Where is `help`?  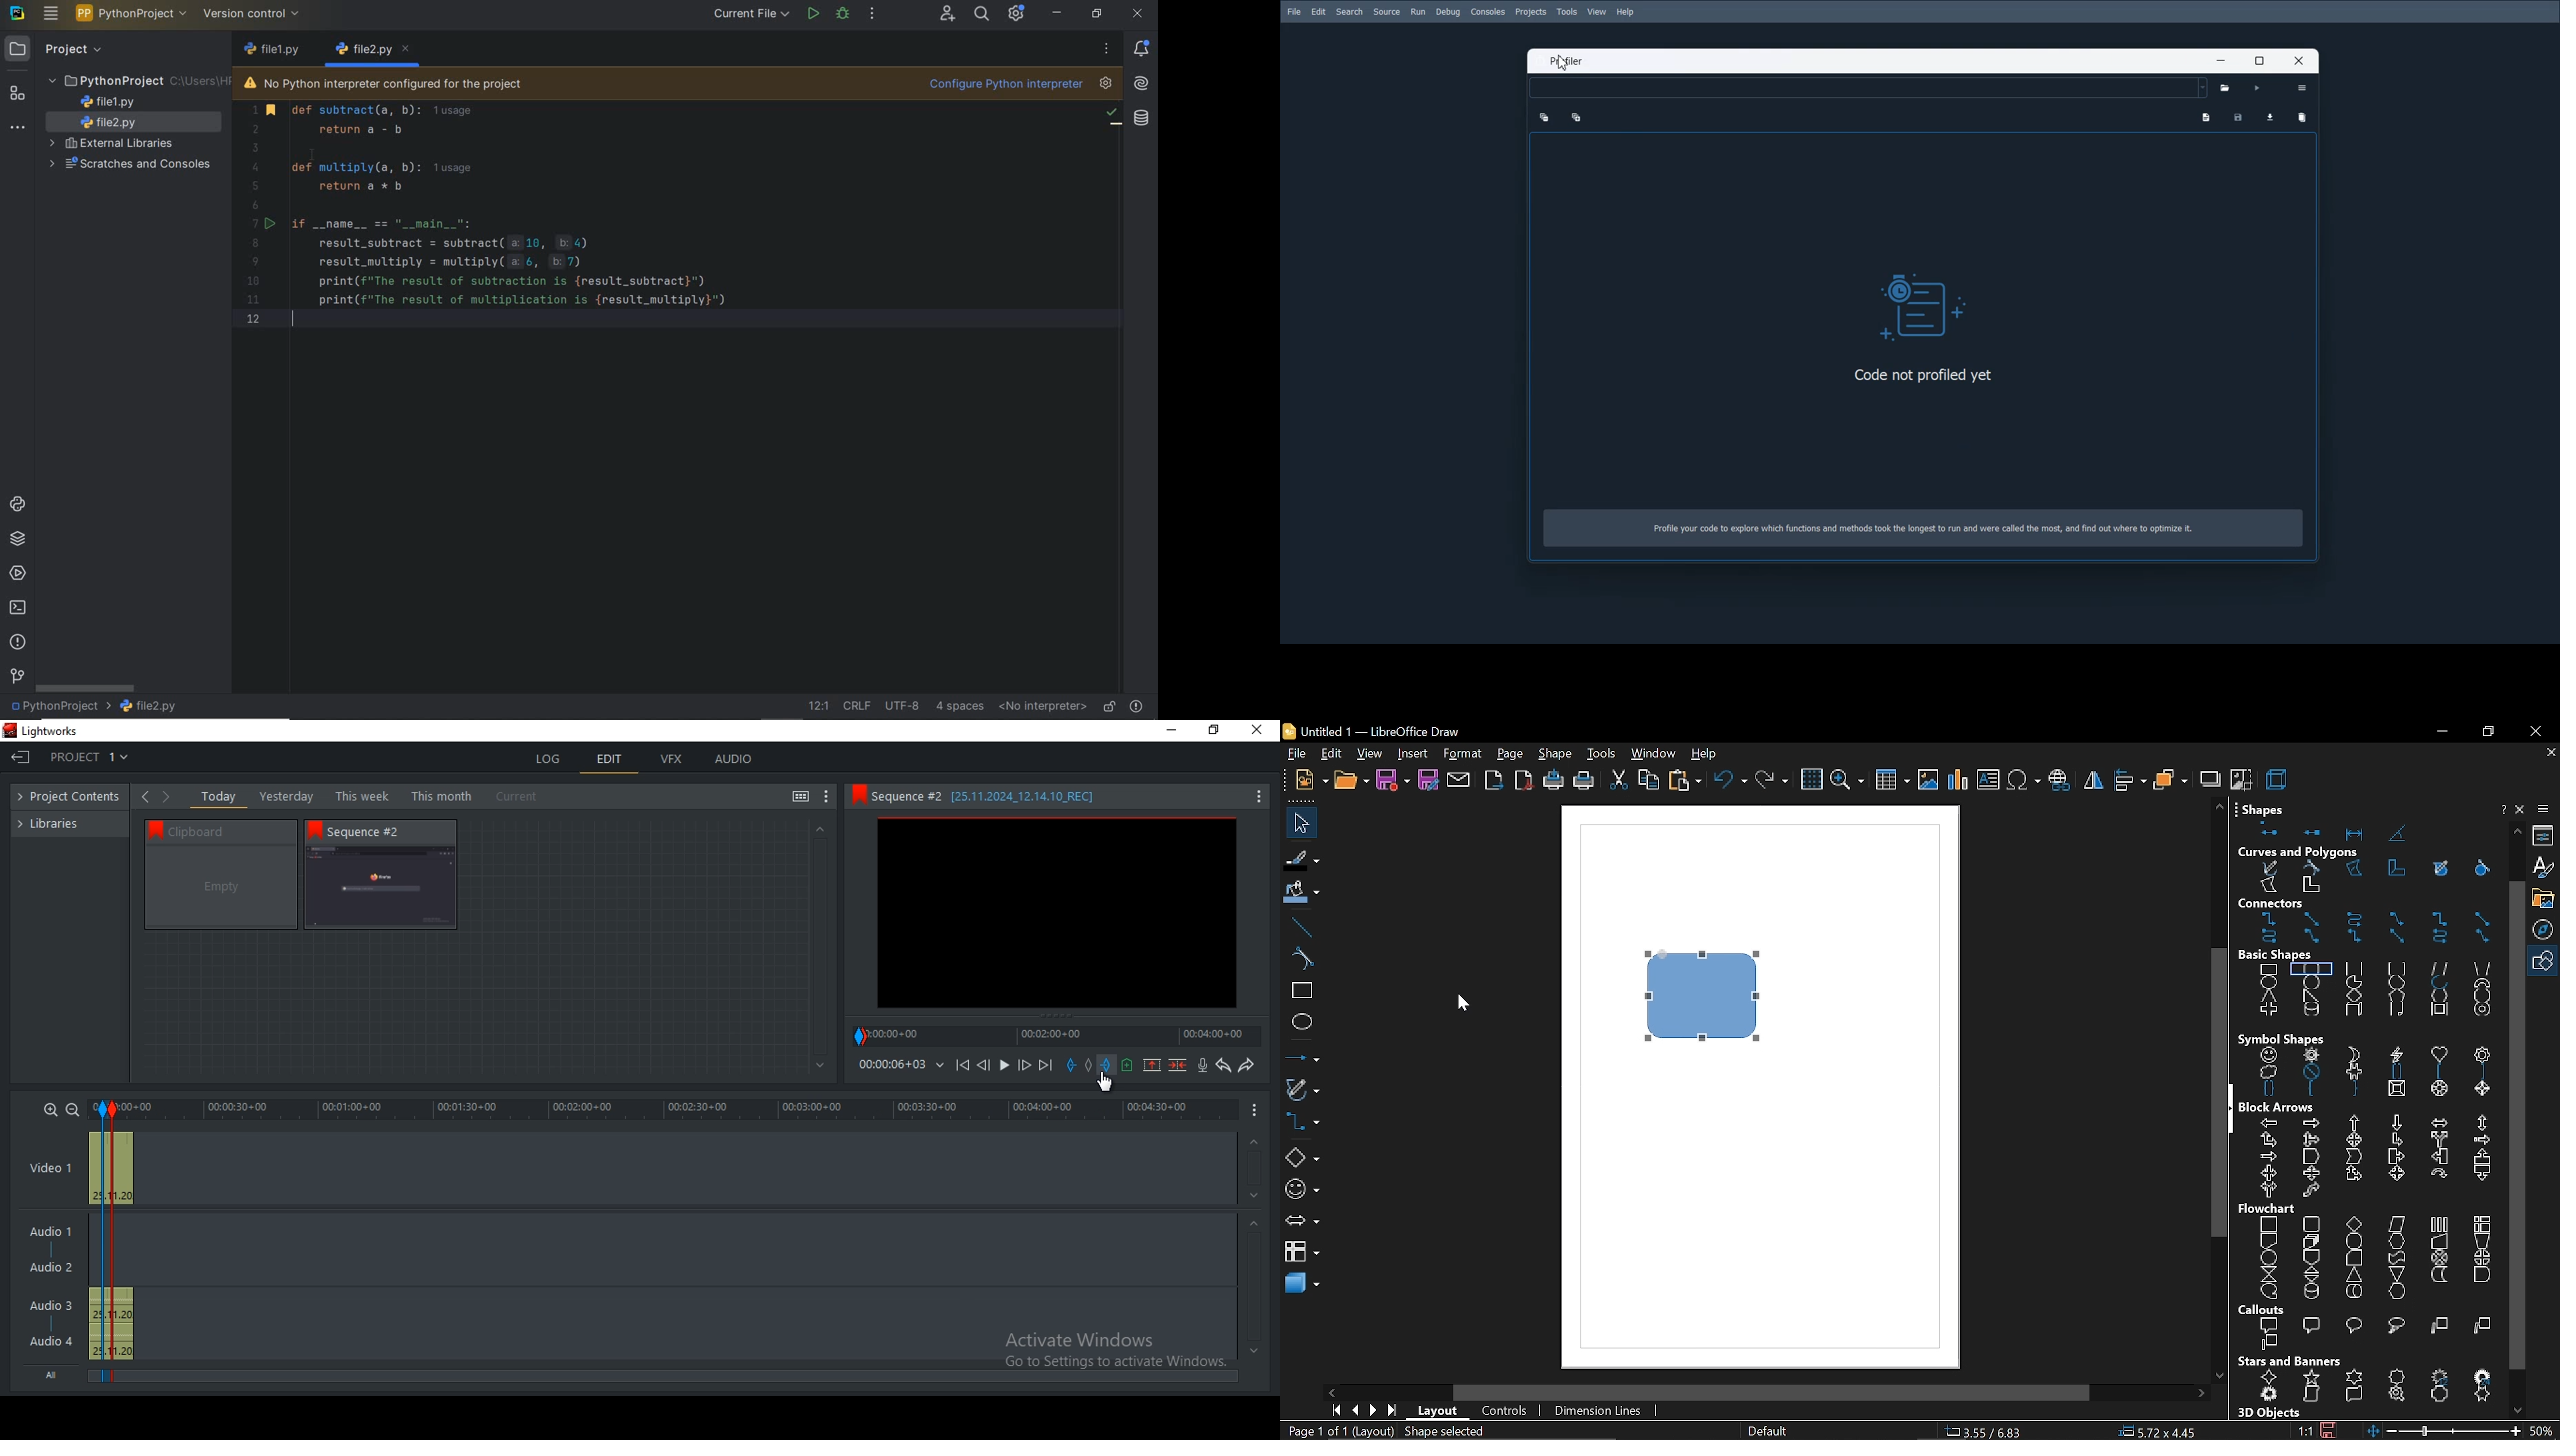
help is located at coordinates (2501, 810).